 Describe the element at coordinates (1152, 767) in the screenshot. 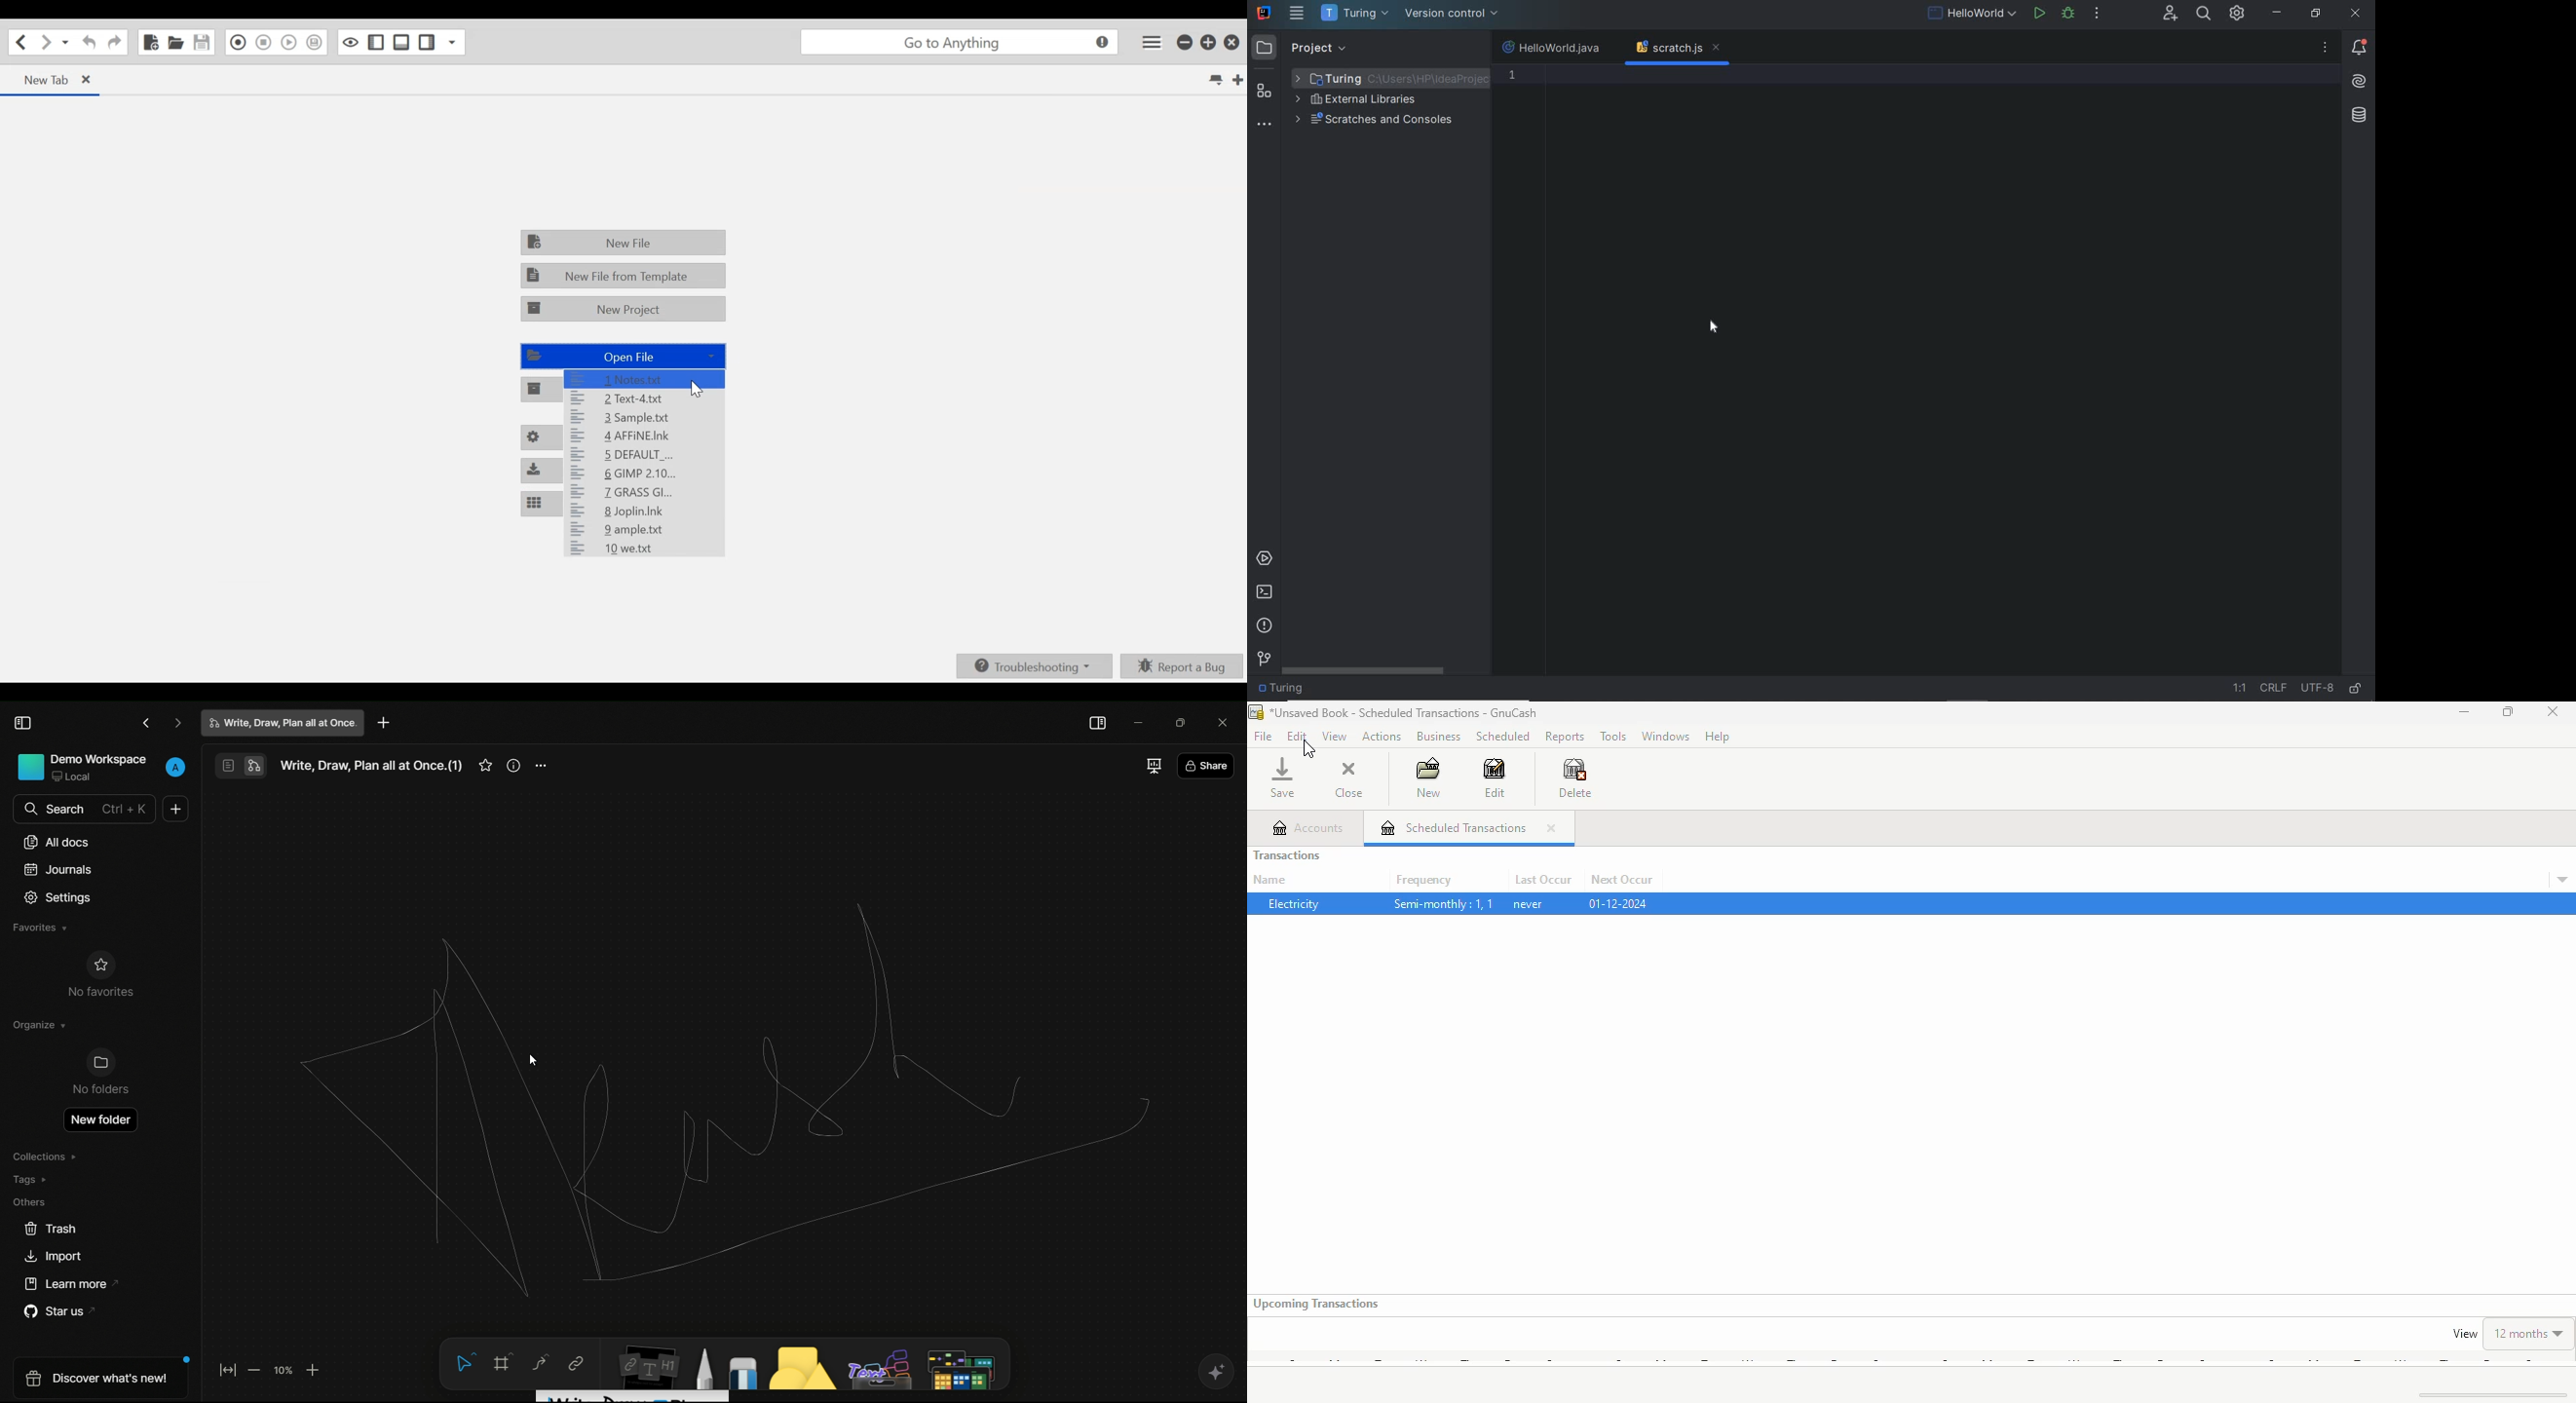

I see `full screen` at that location.